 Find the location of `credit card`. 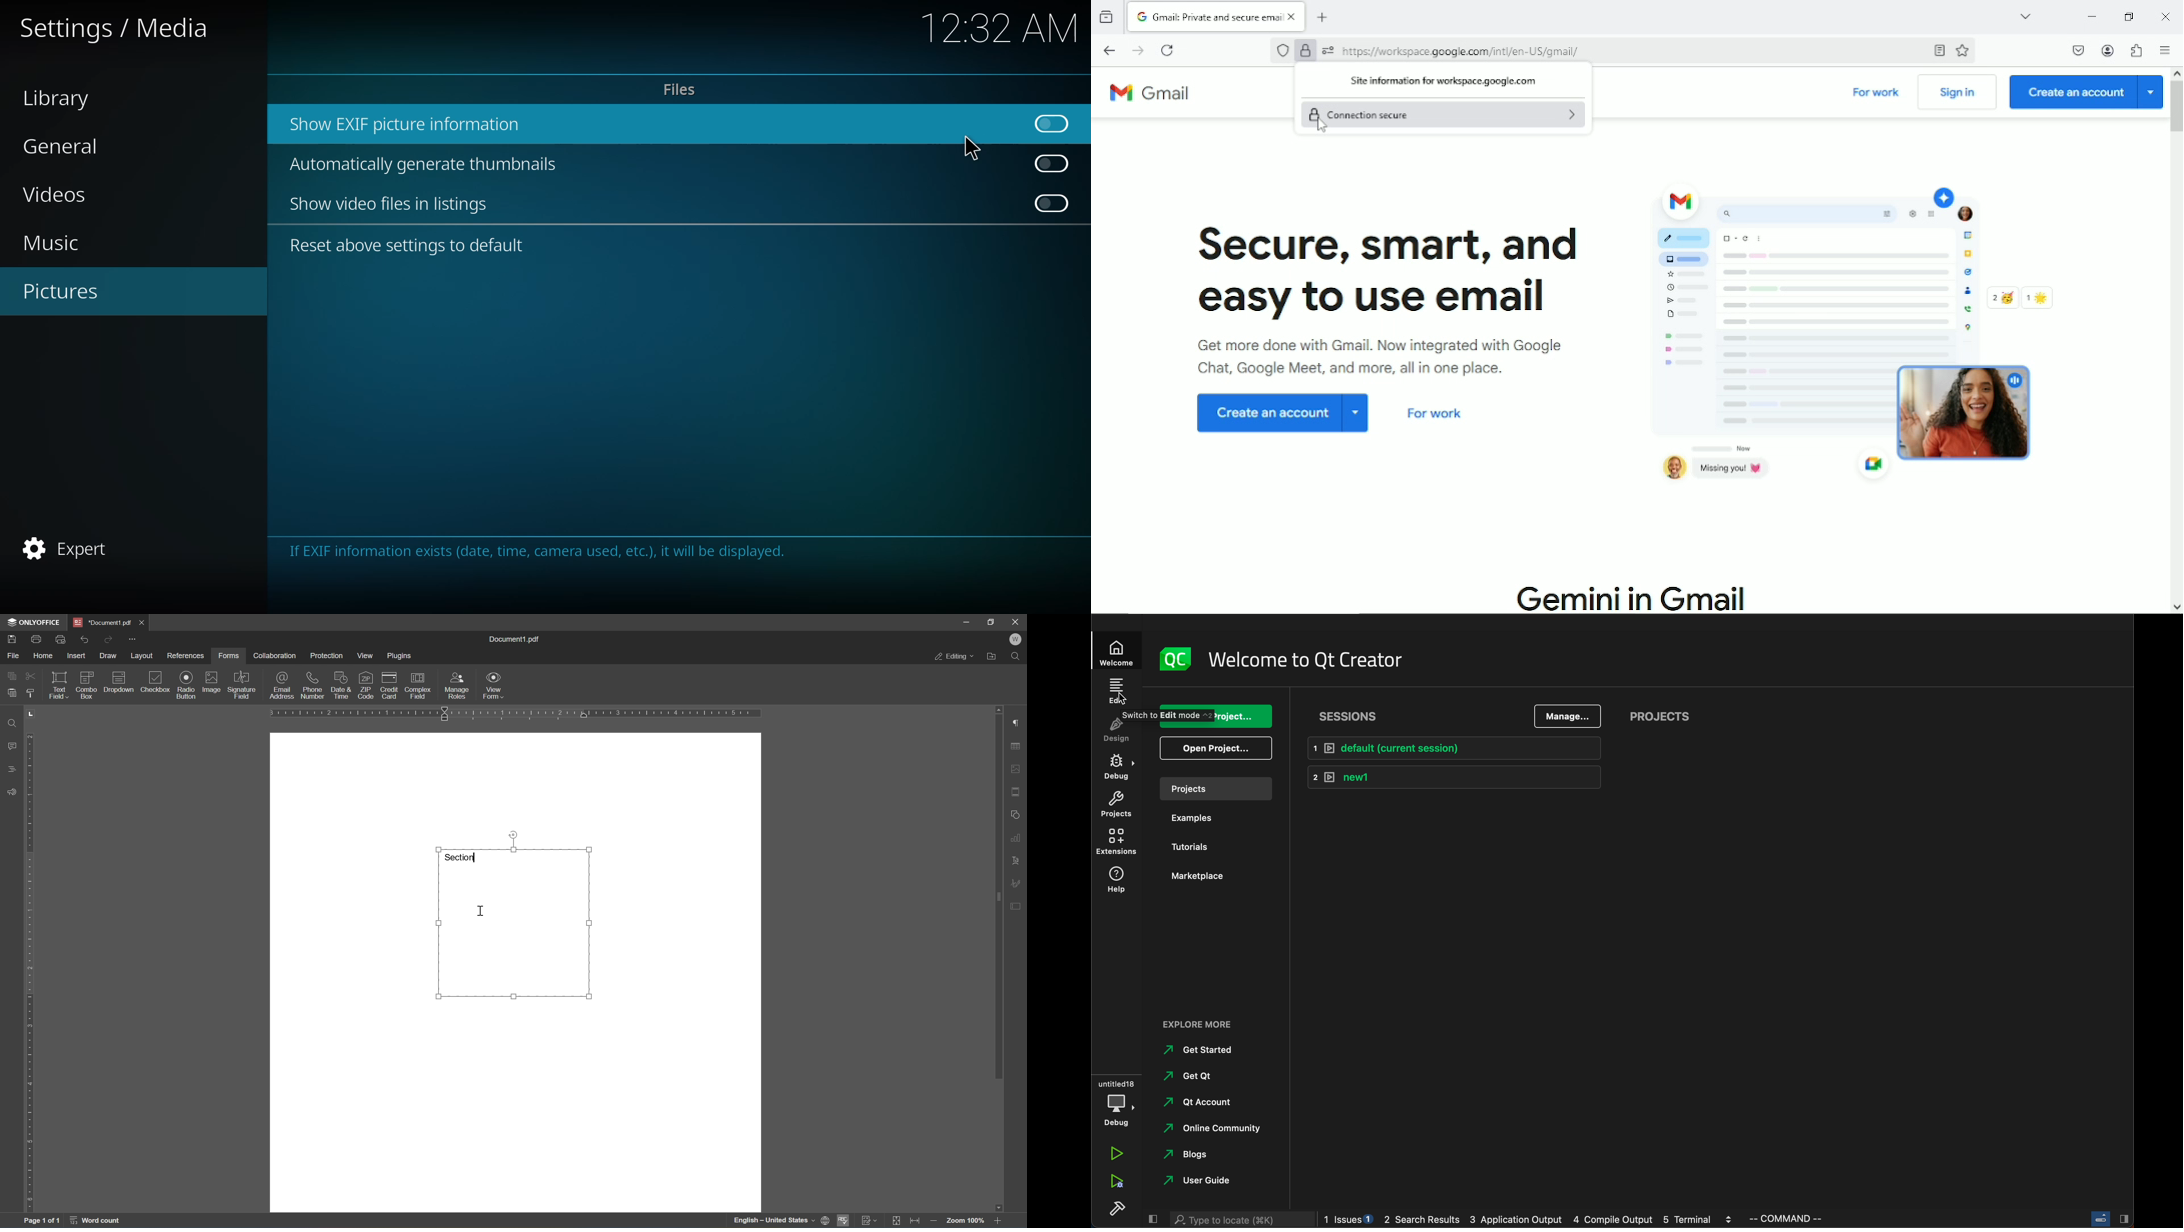

credit card is located at coordinates (389, 685).